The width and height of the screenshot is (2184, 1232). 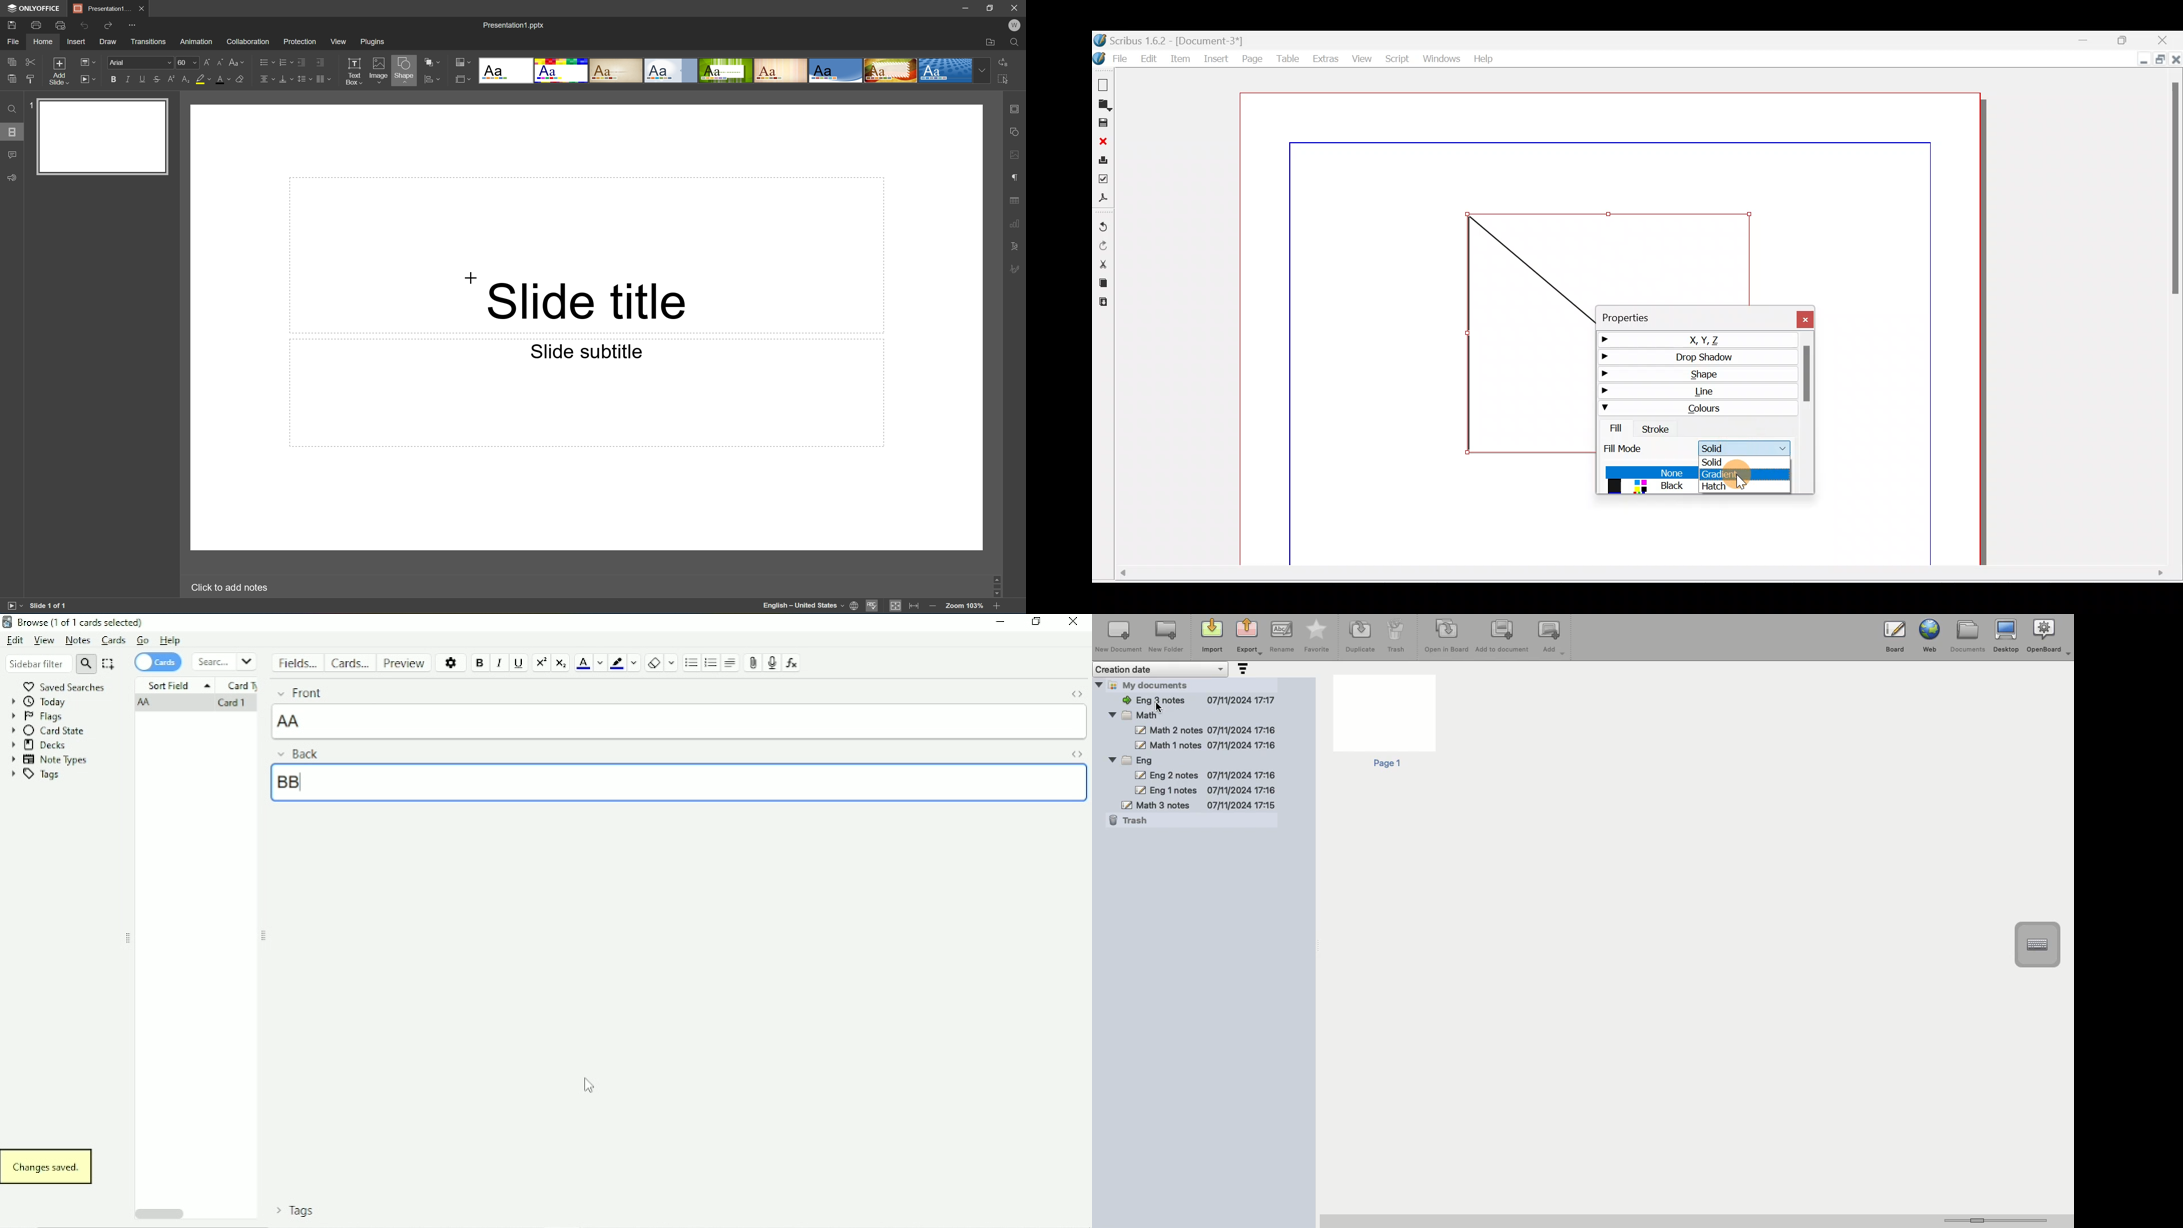 What do you see at coordinates (1694, 356) in the screenshot?
I see `Drop shadow` at bounding box center [1694, 356].